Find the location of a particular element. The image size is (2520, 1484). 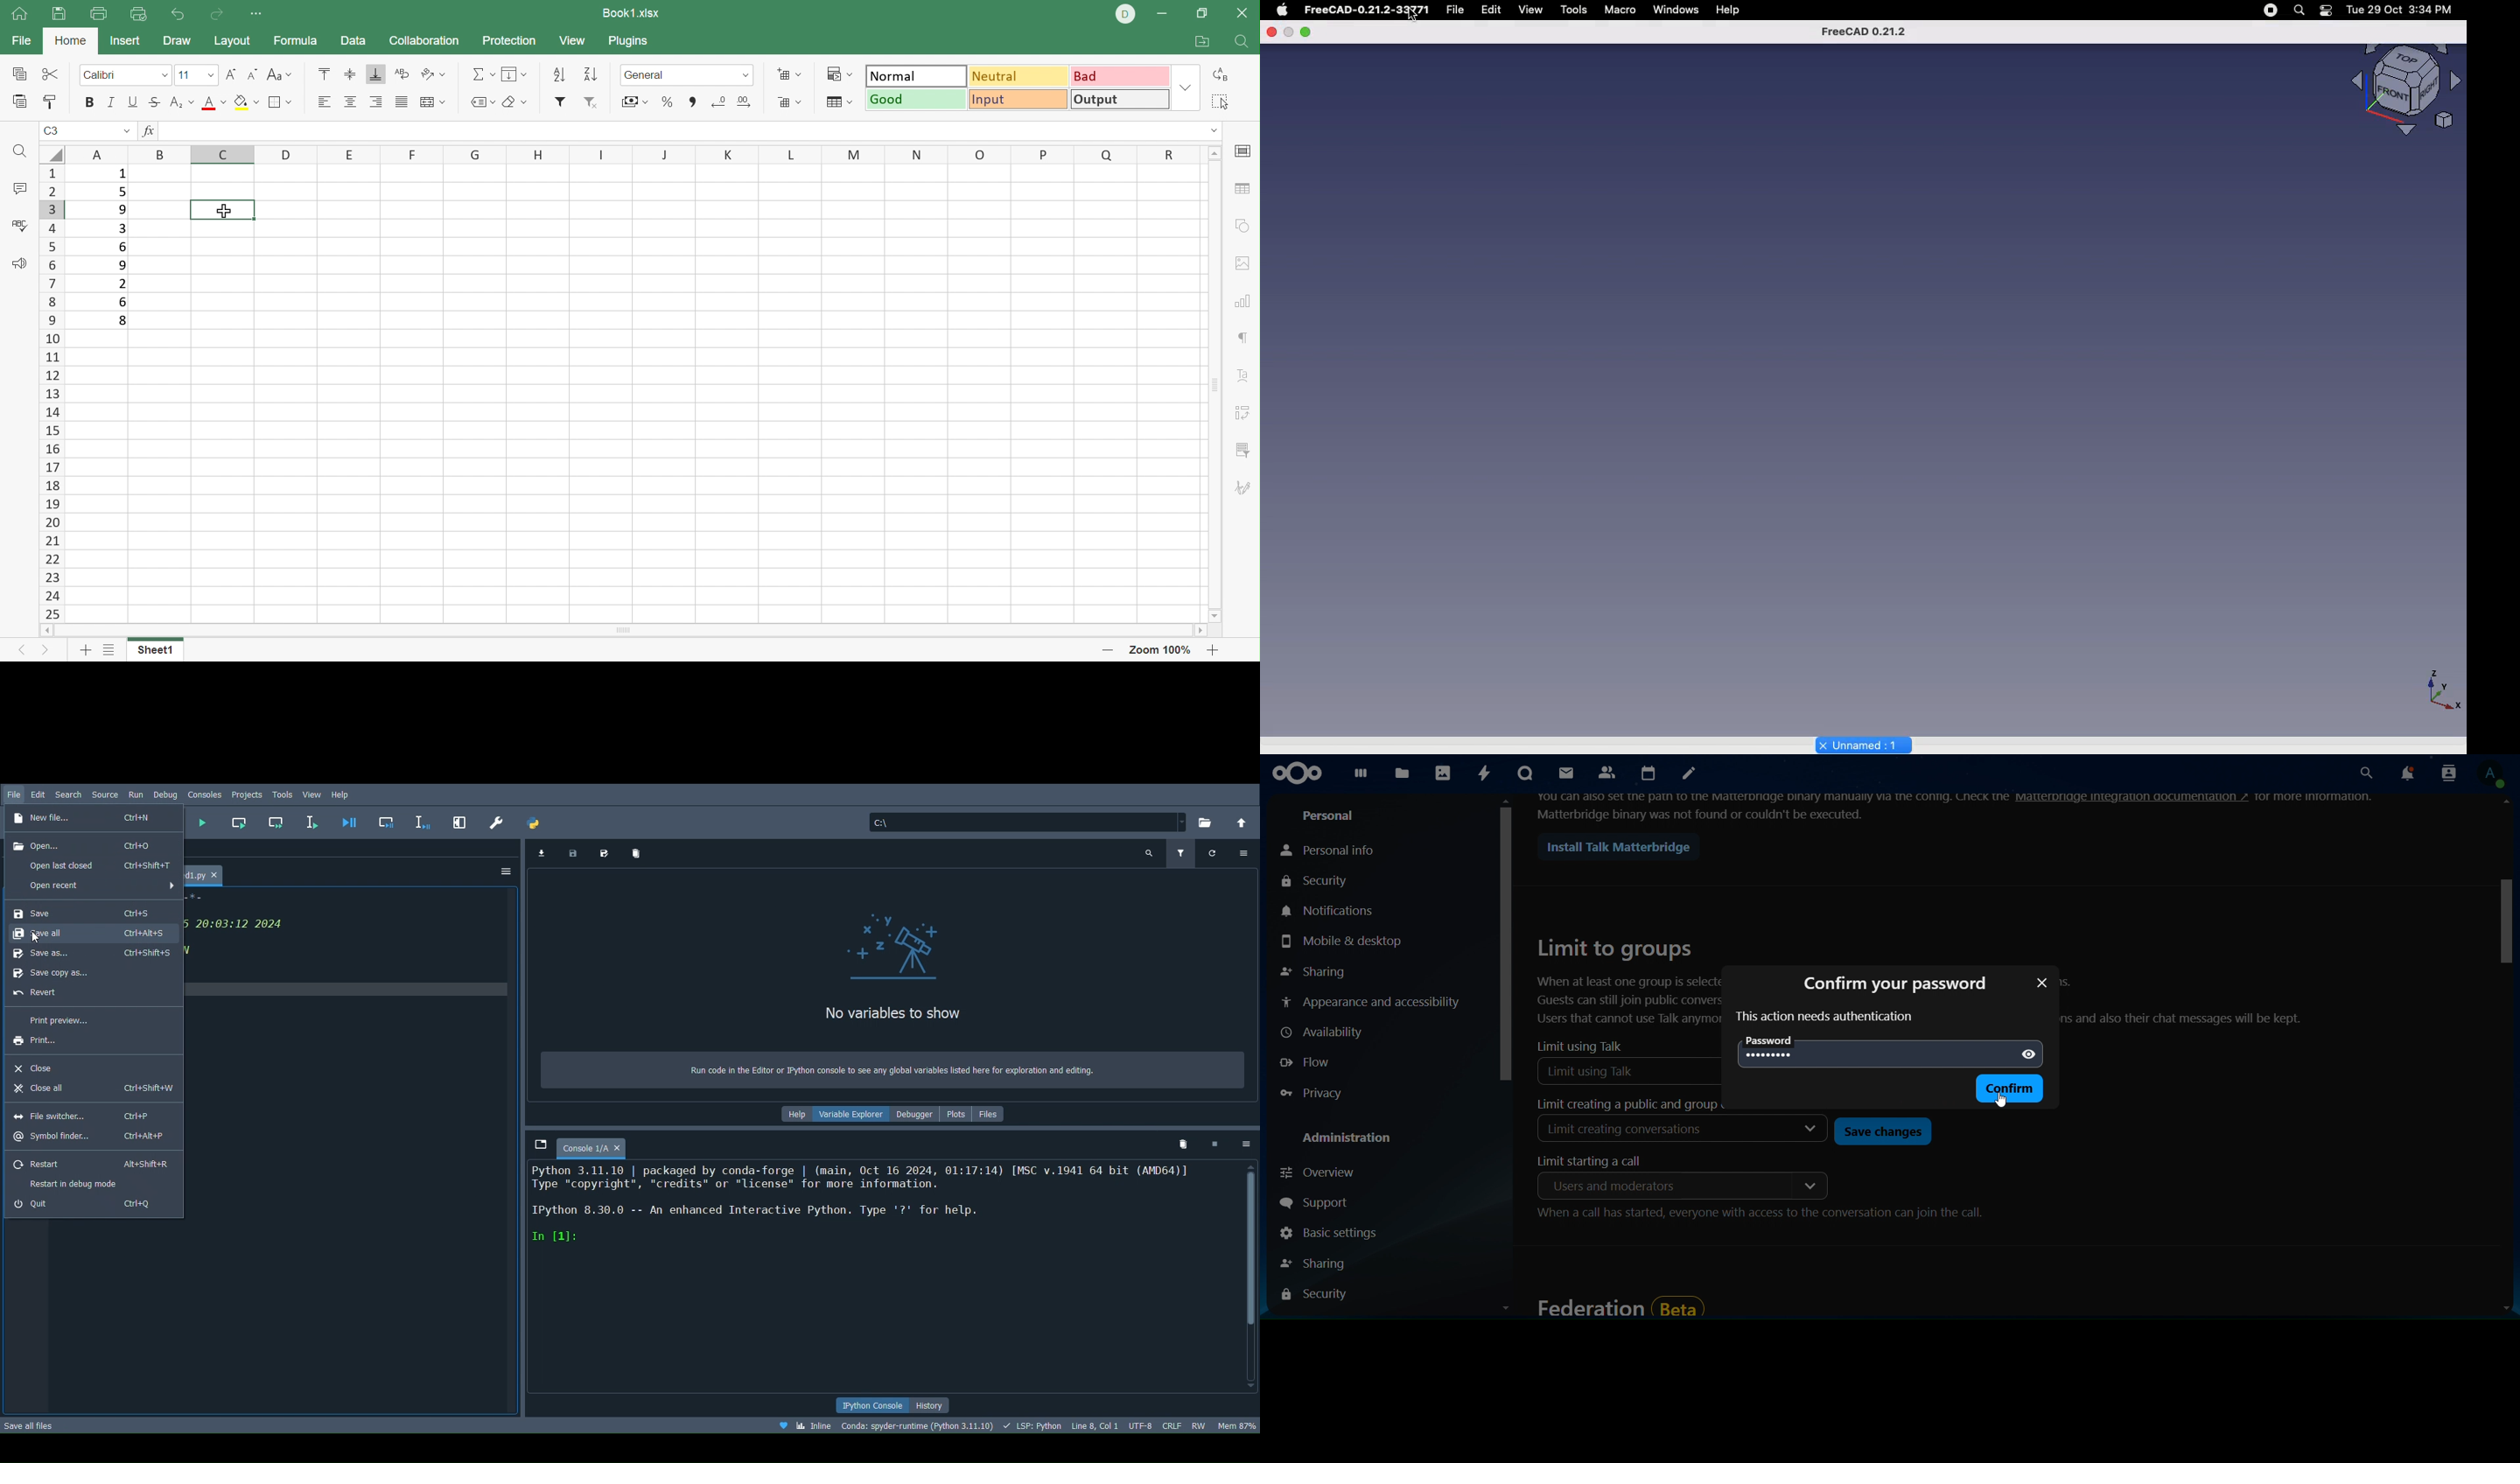

Unnamed 1 is located at coordinates (1858, 742).